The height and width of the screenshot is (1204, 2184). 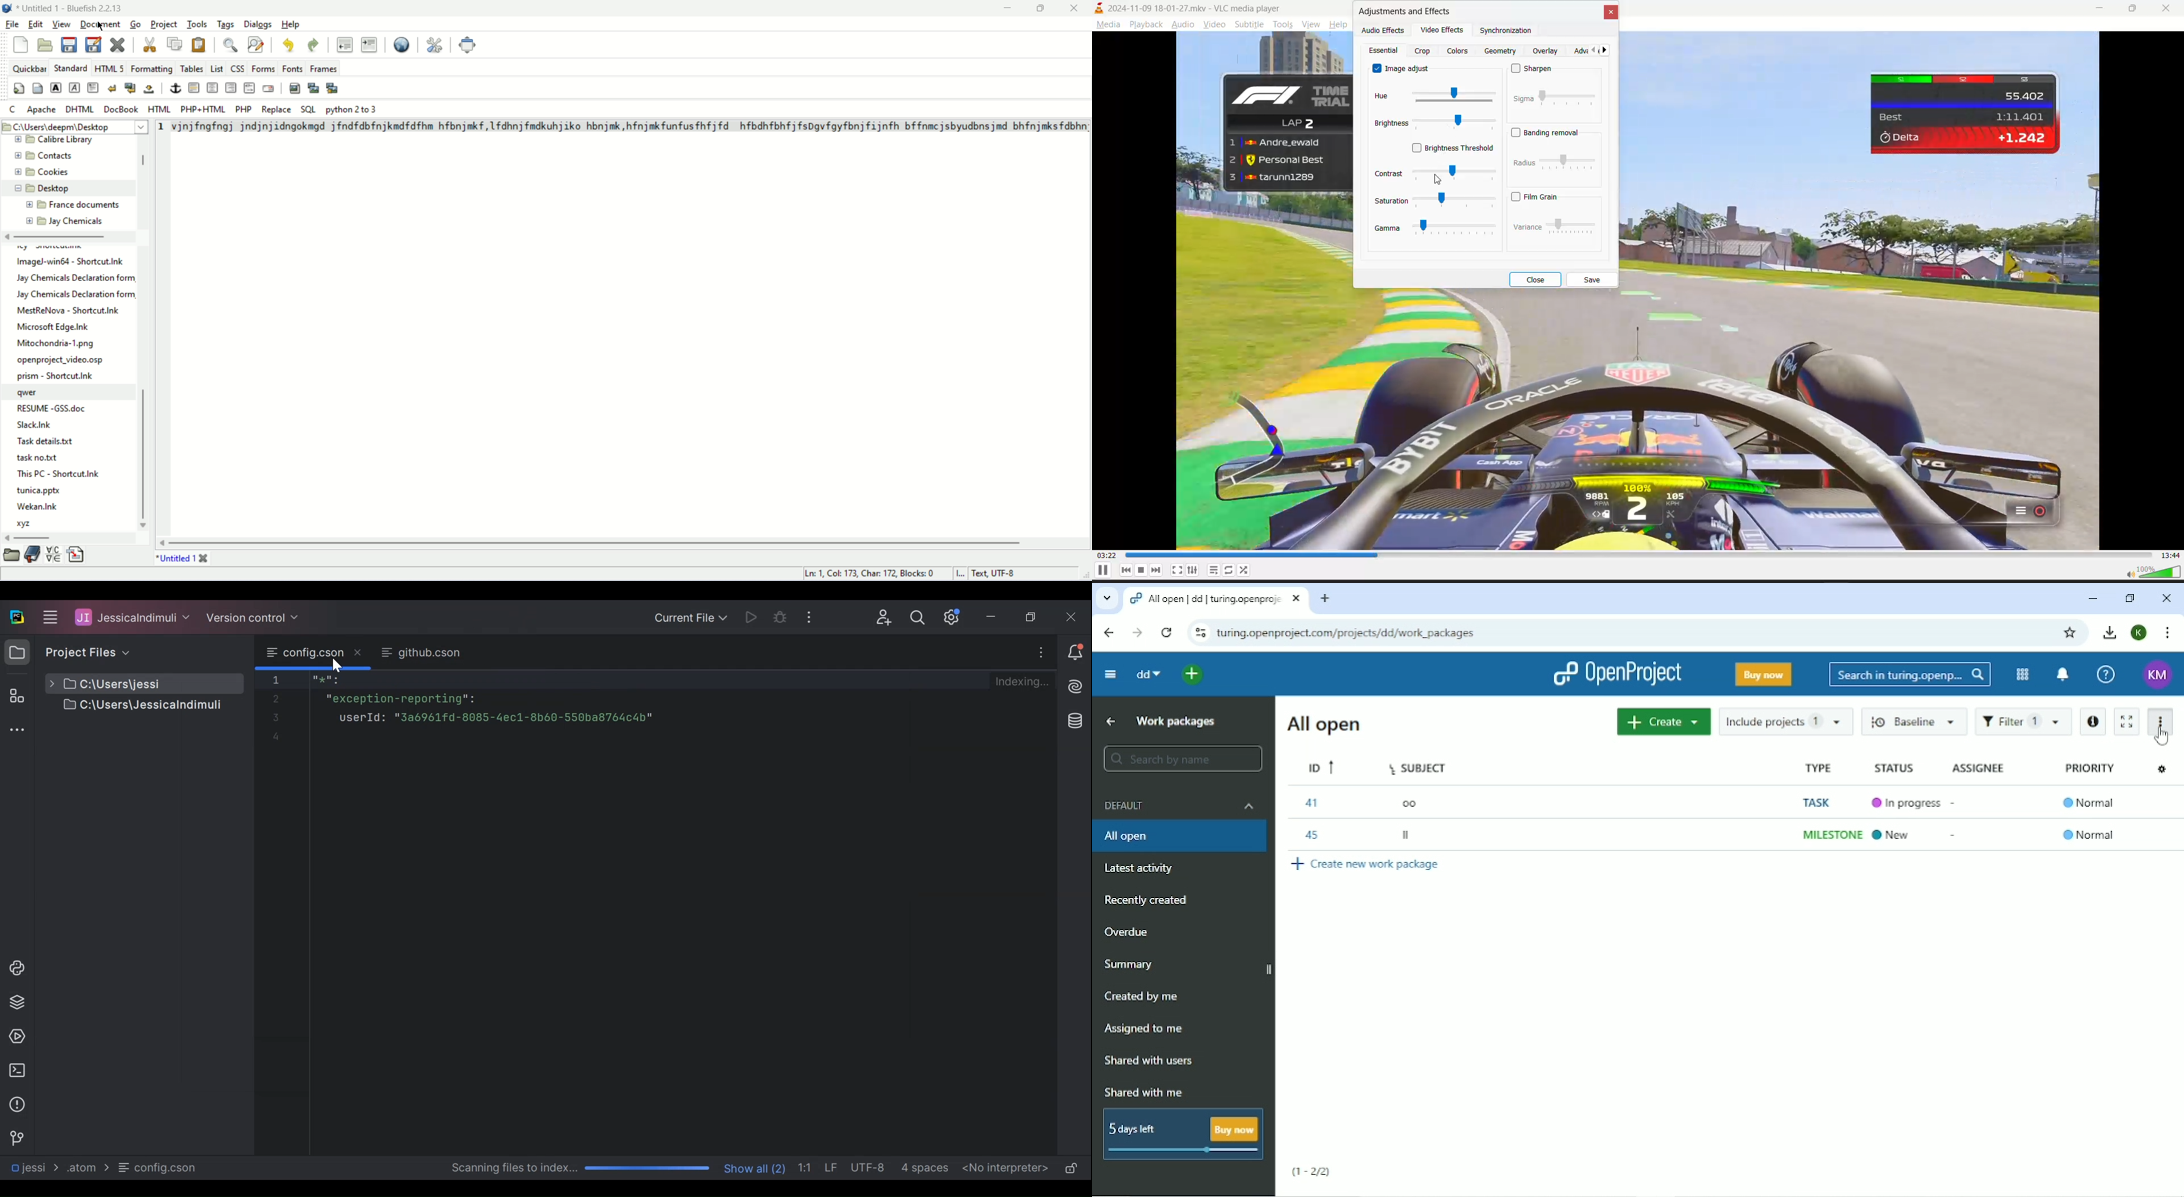 I want to click on loop, so click(x=1244, y=571).